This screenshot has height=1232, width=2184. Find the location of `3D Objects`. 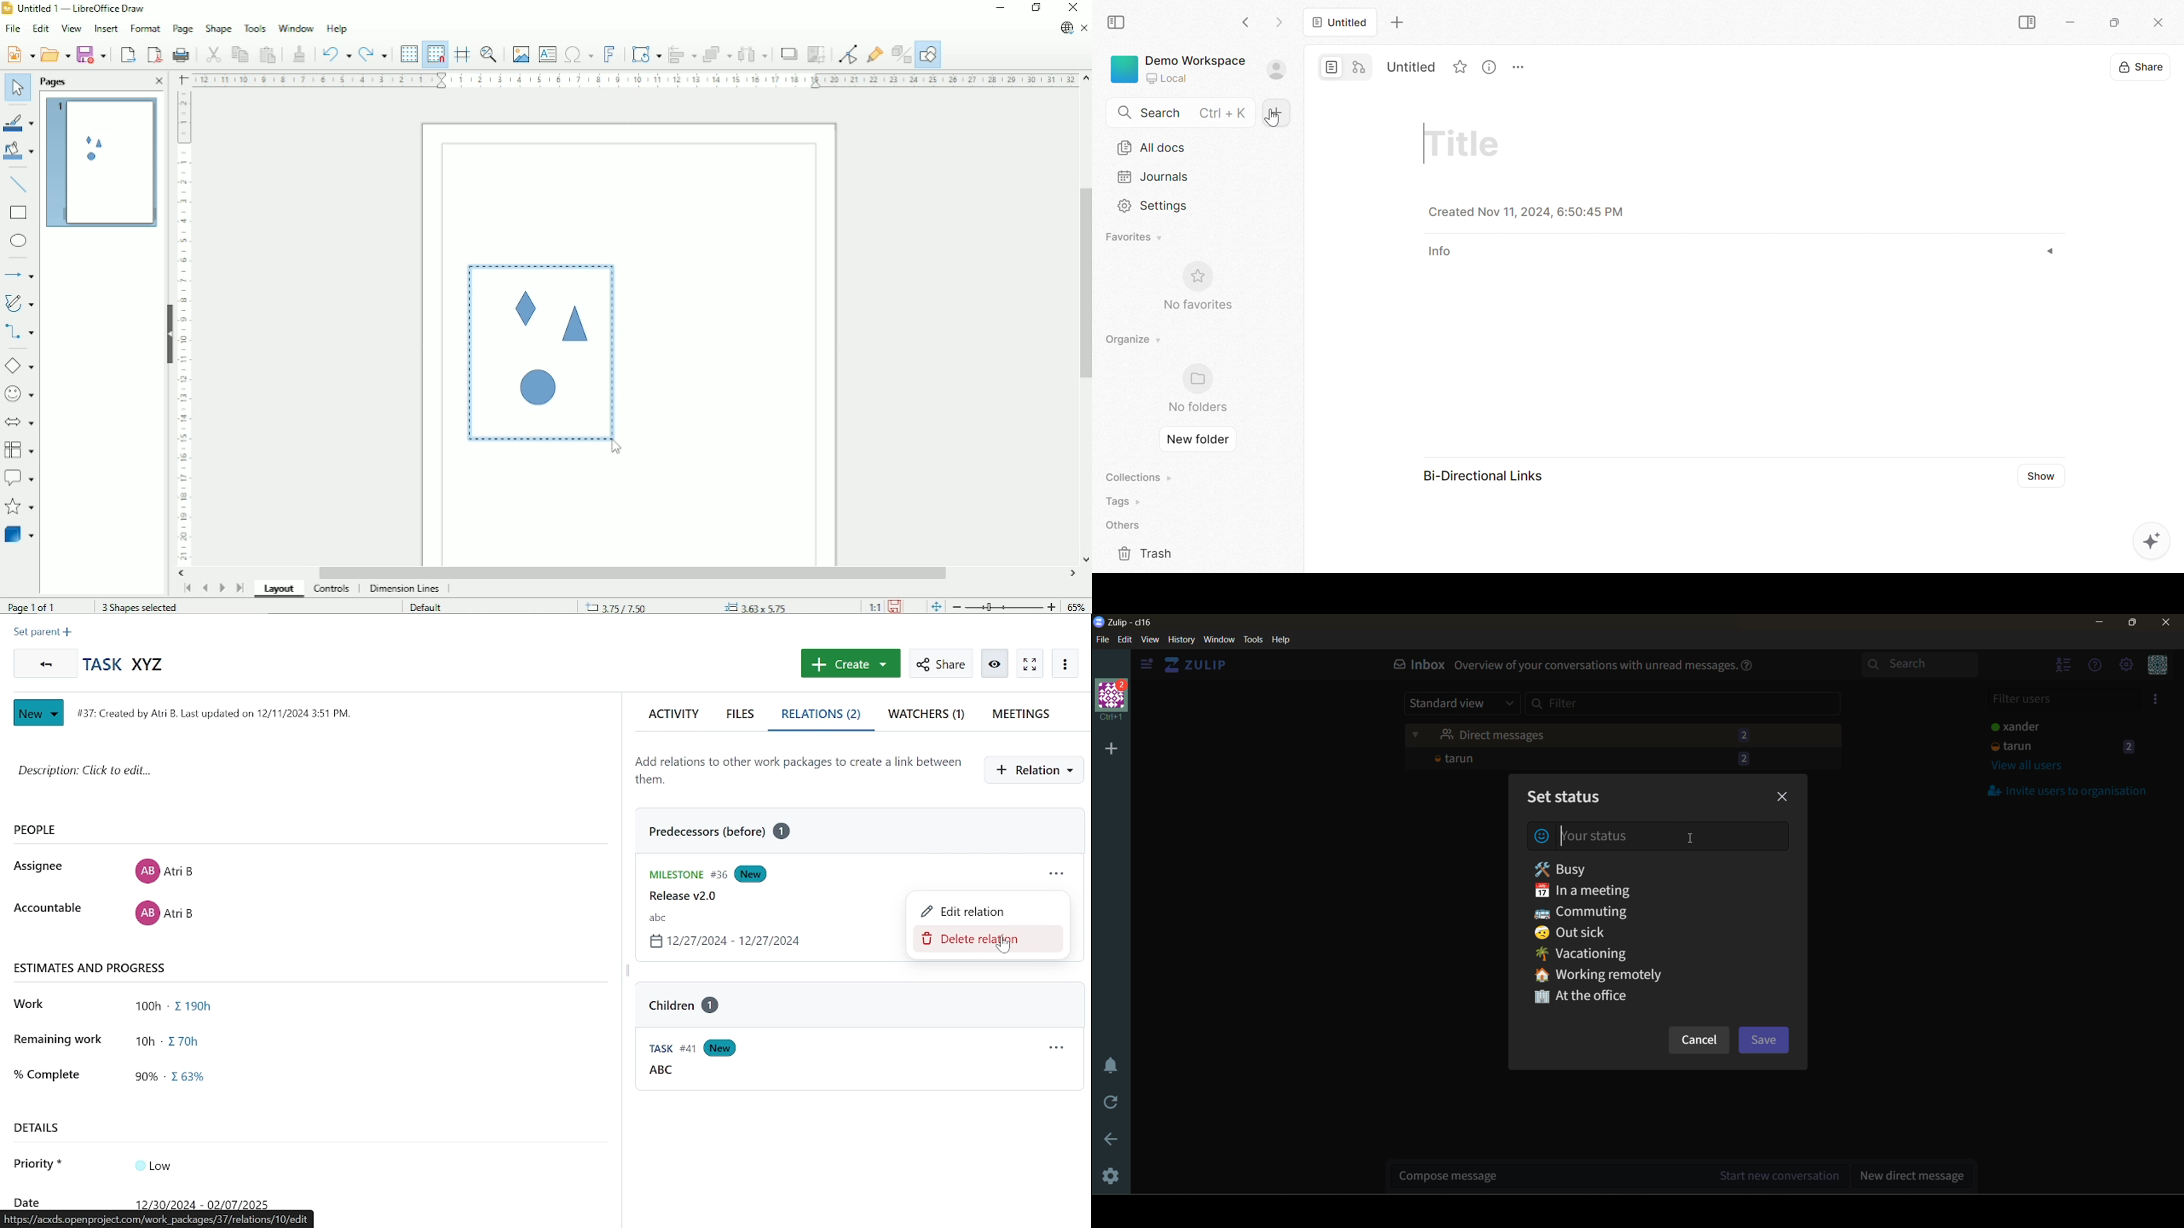

3D Objects is located at coordinates (20, 534).